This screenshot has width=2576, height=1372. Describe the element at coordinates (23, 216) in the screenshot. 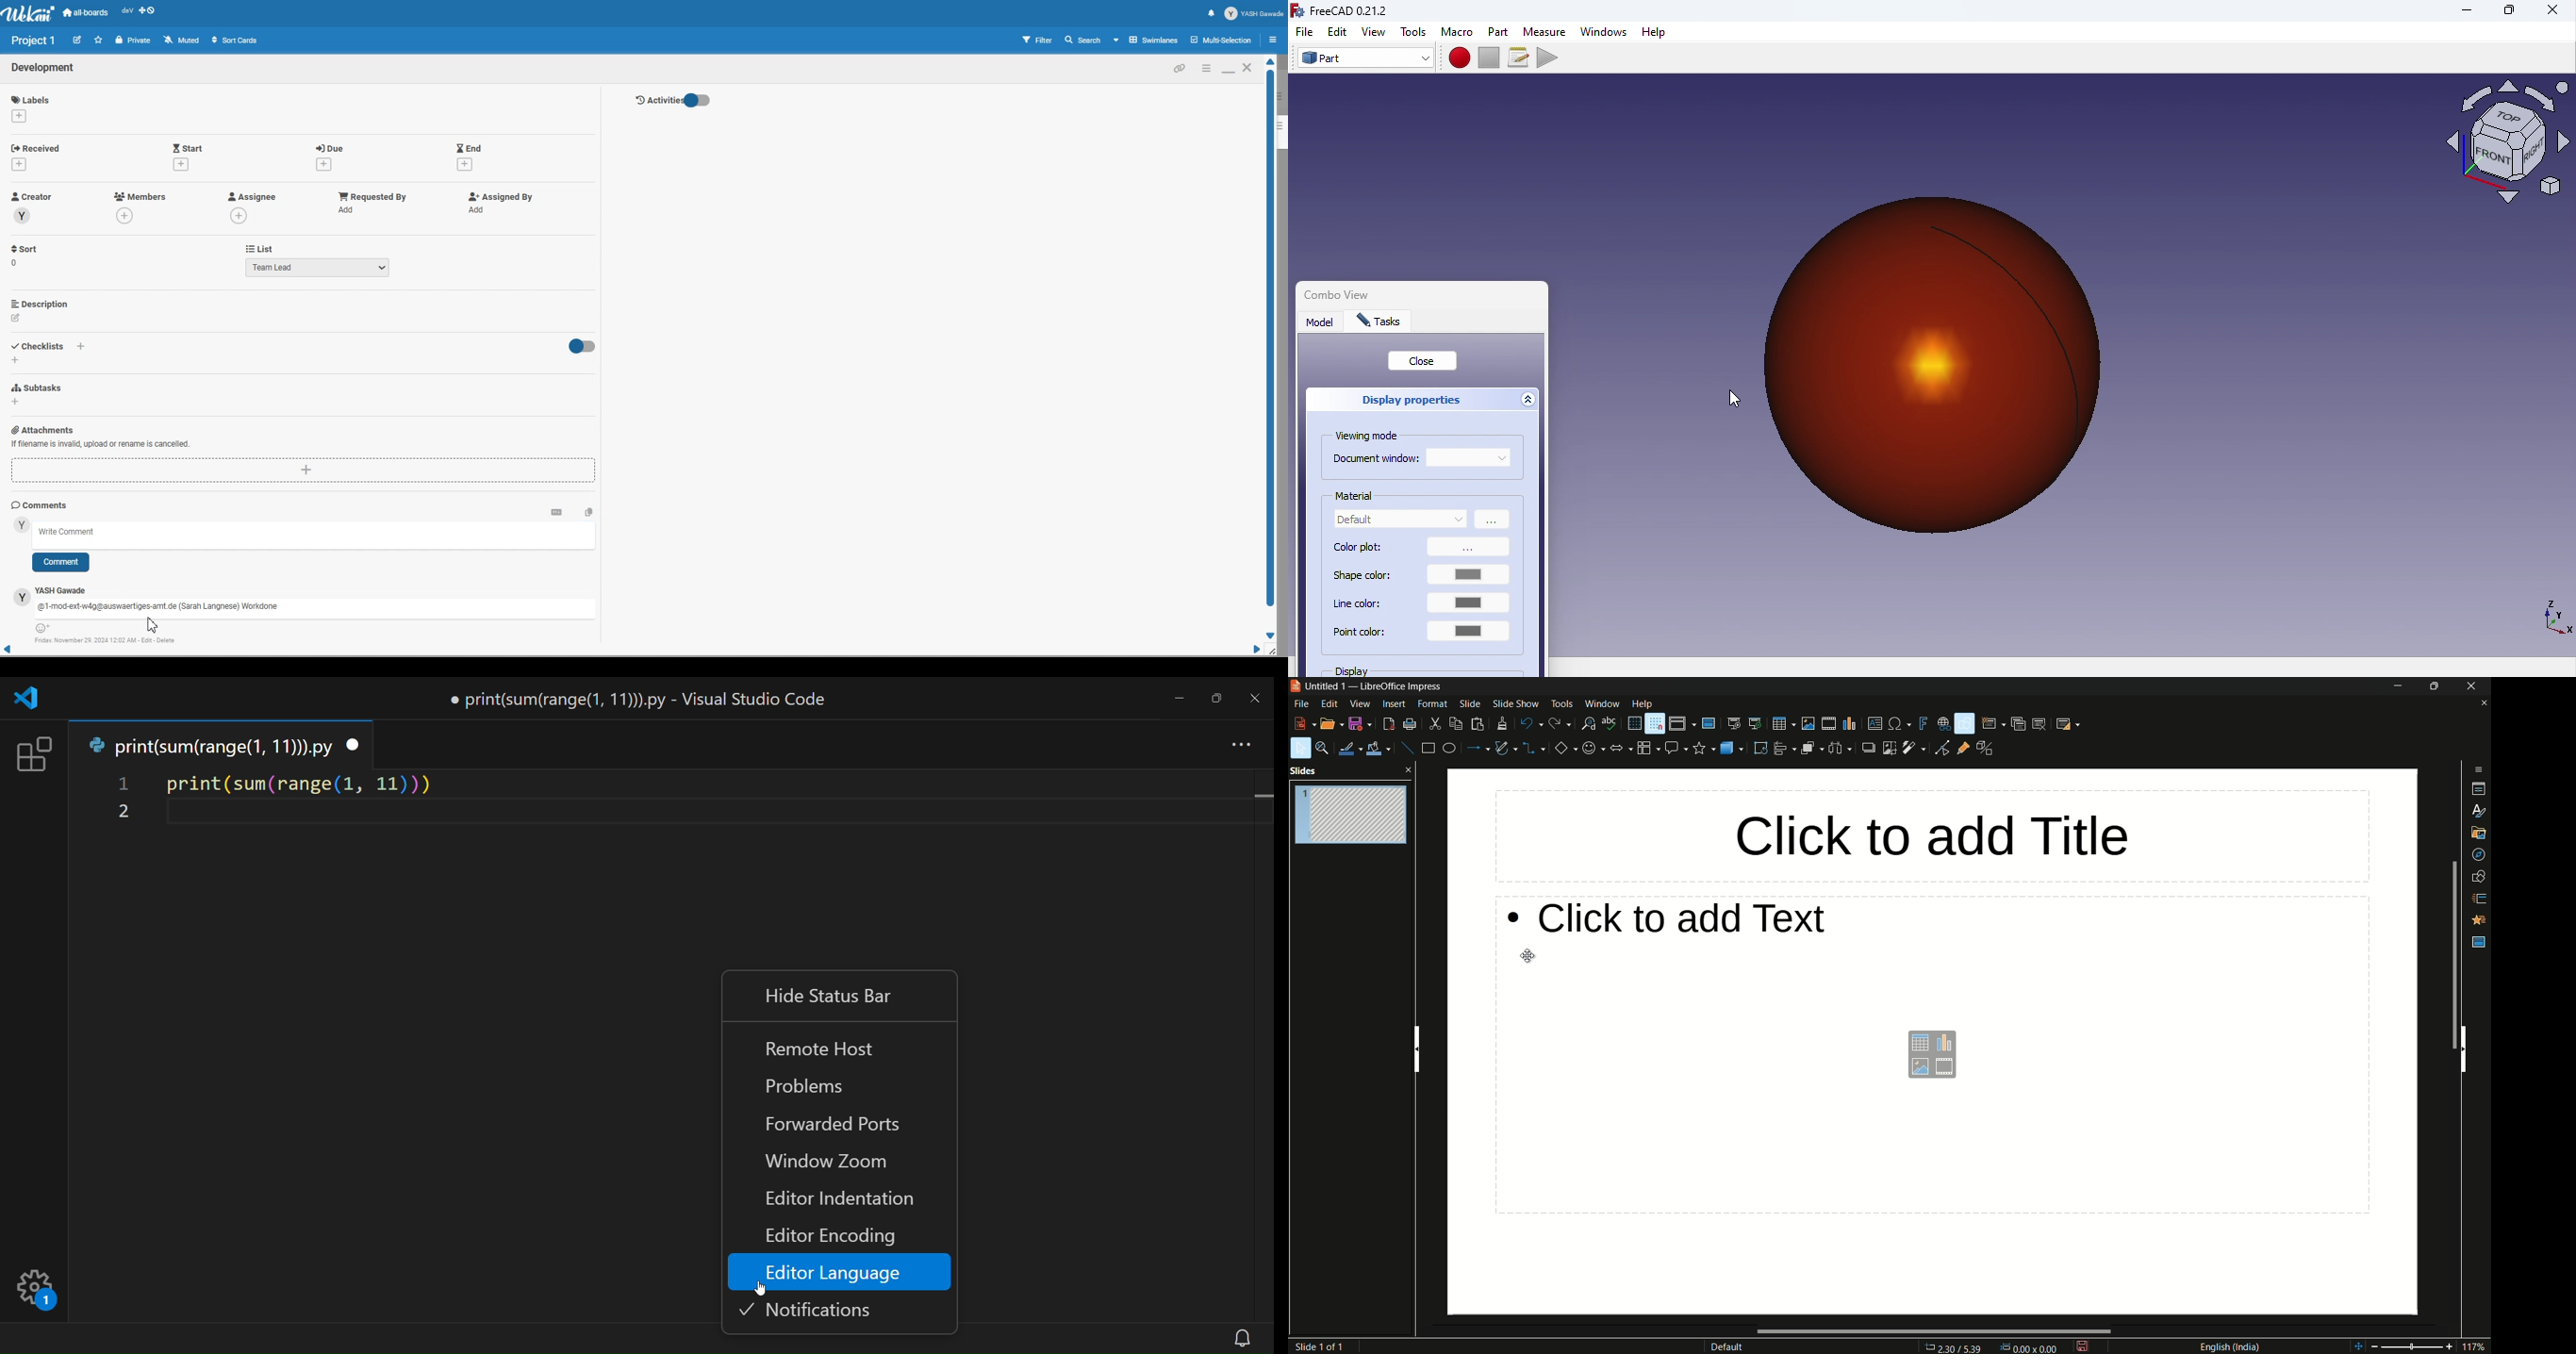

I see `avatar` at that location.